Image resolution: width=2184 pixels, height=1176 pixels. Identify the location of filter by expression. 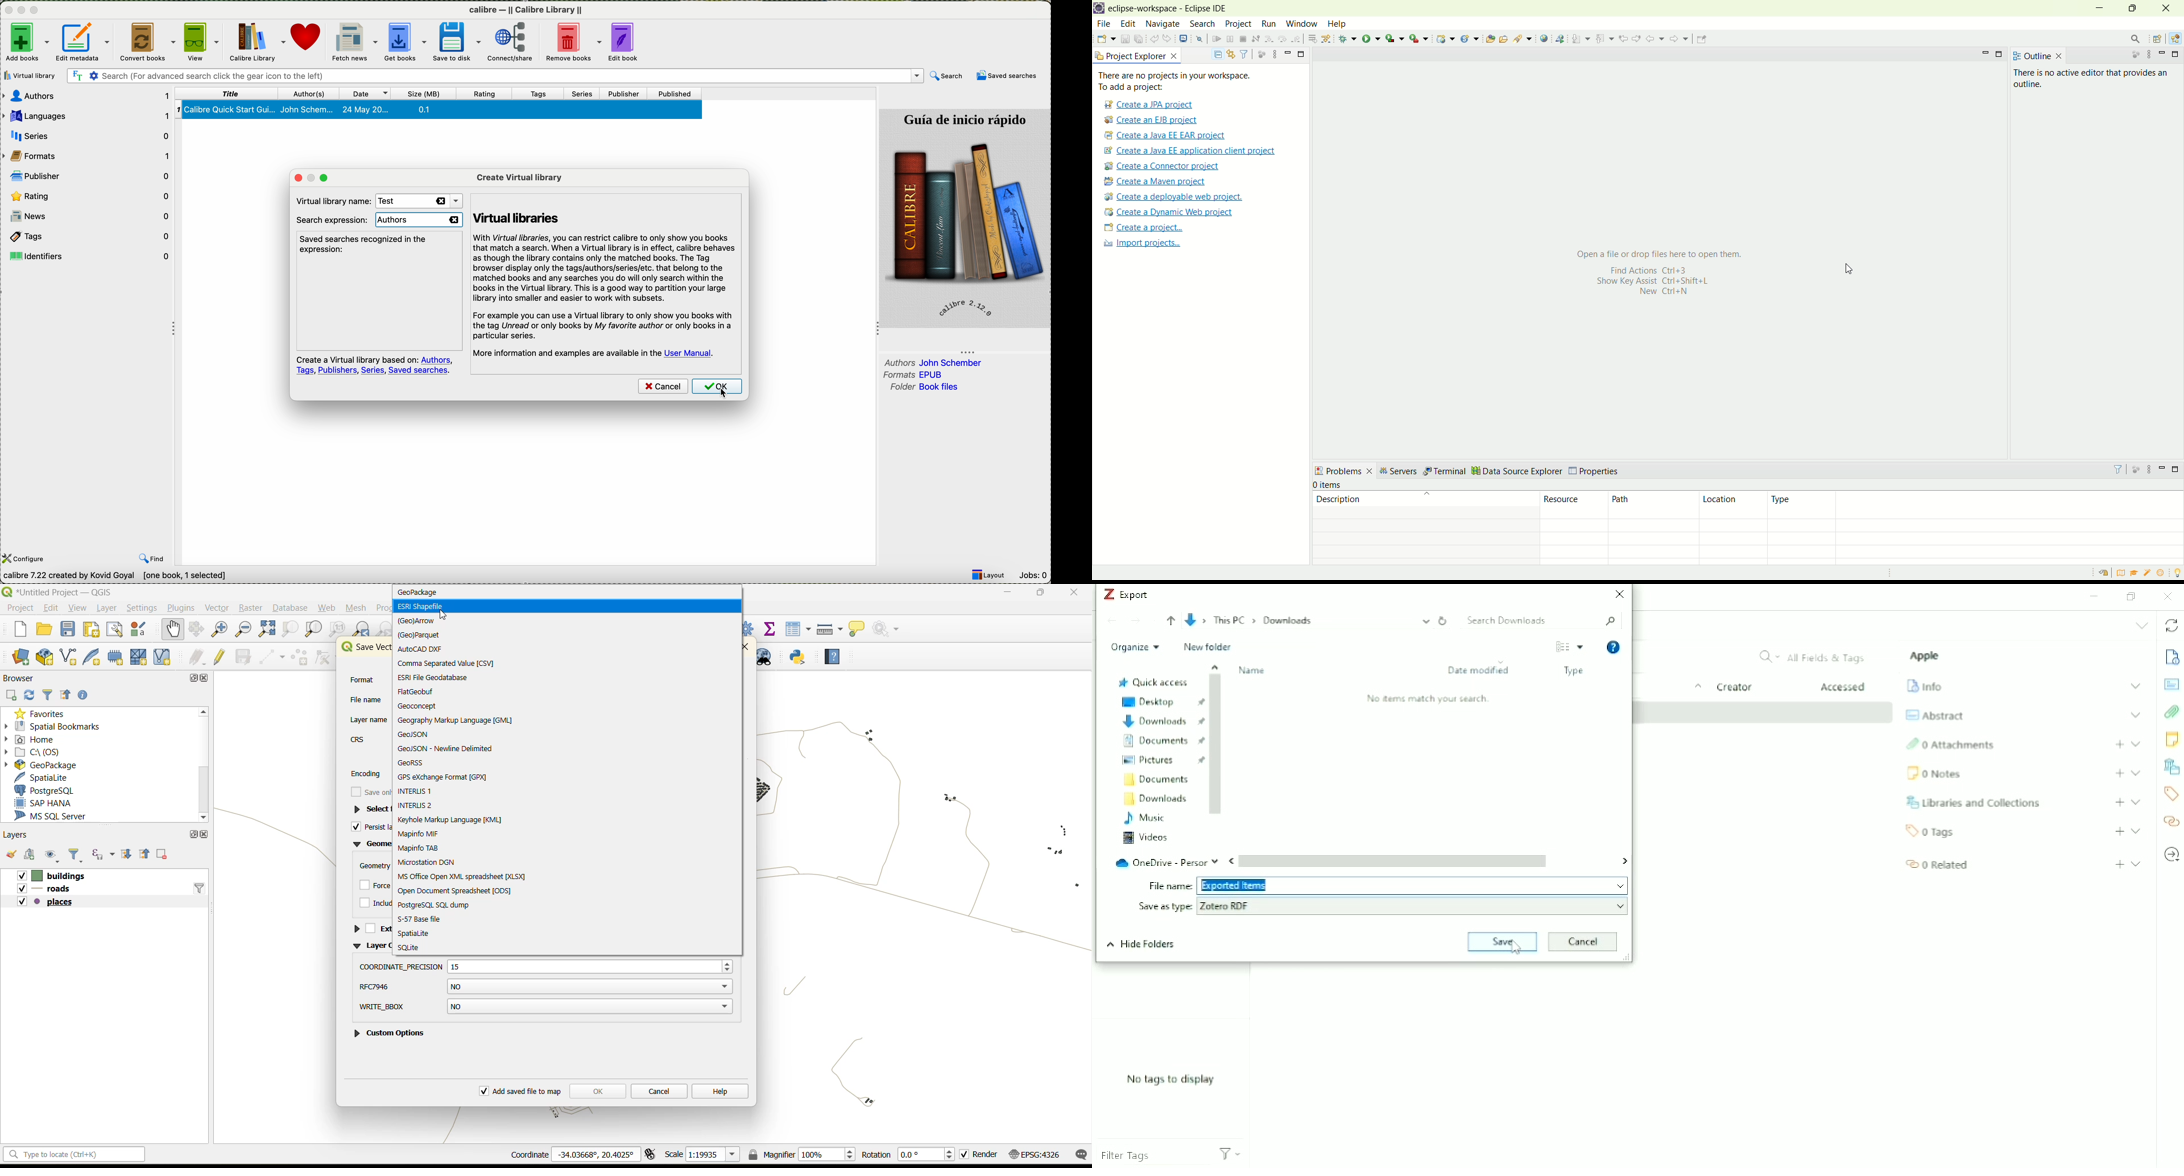
(102, 855).